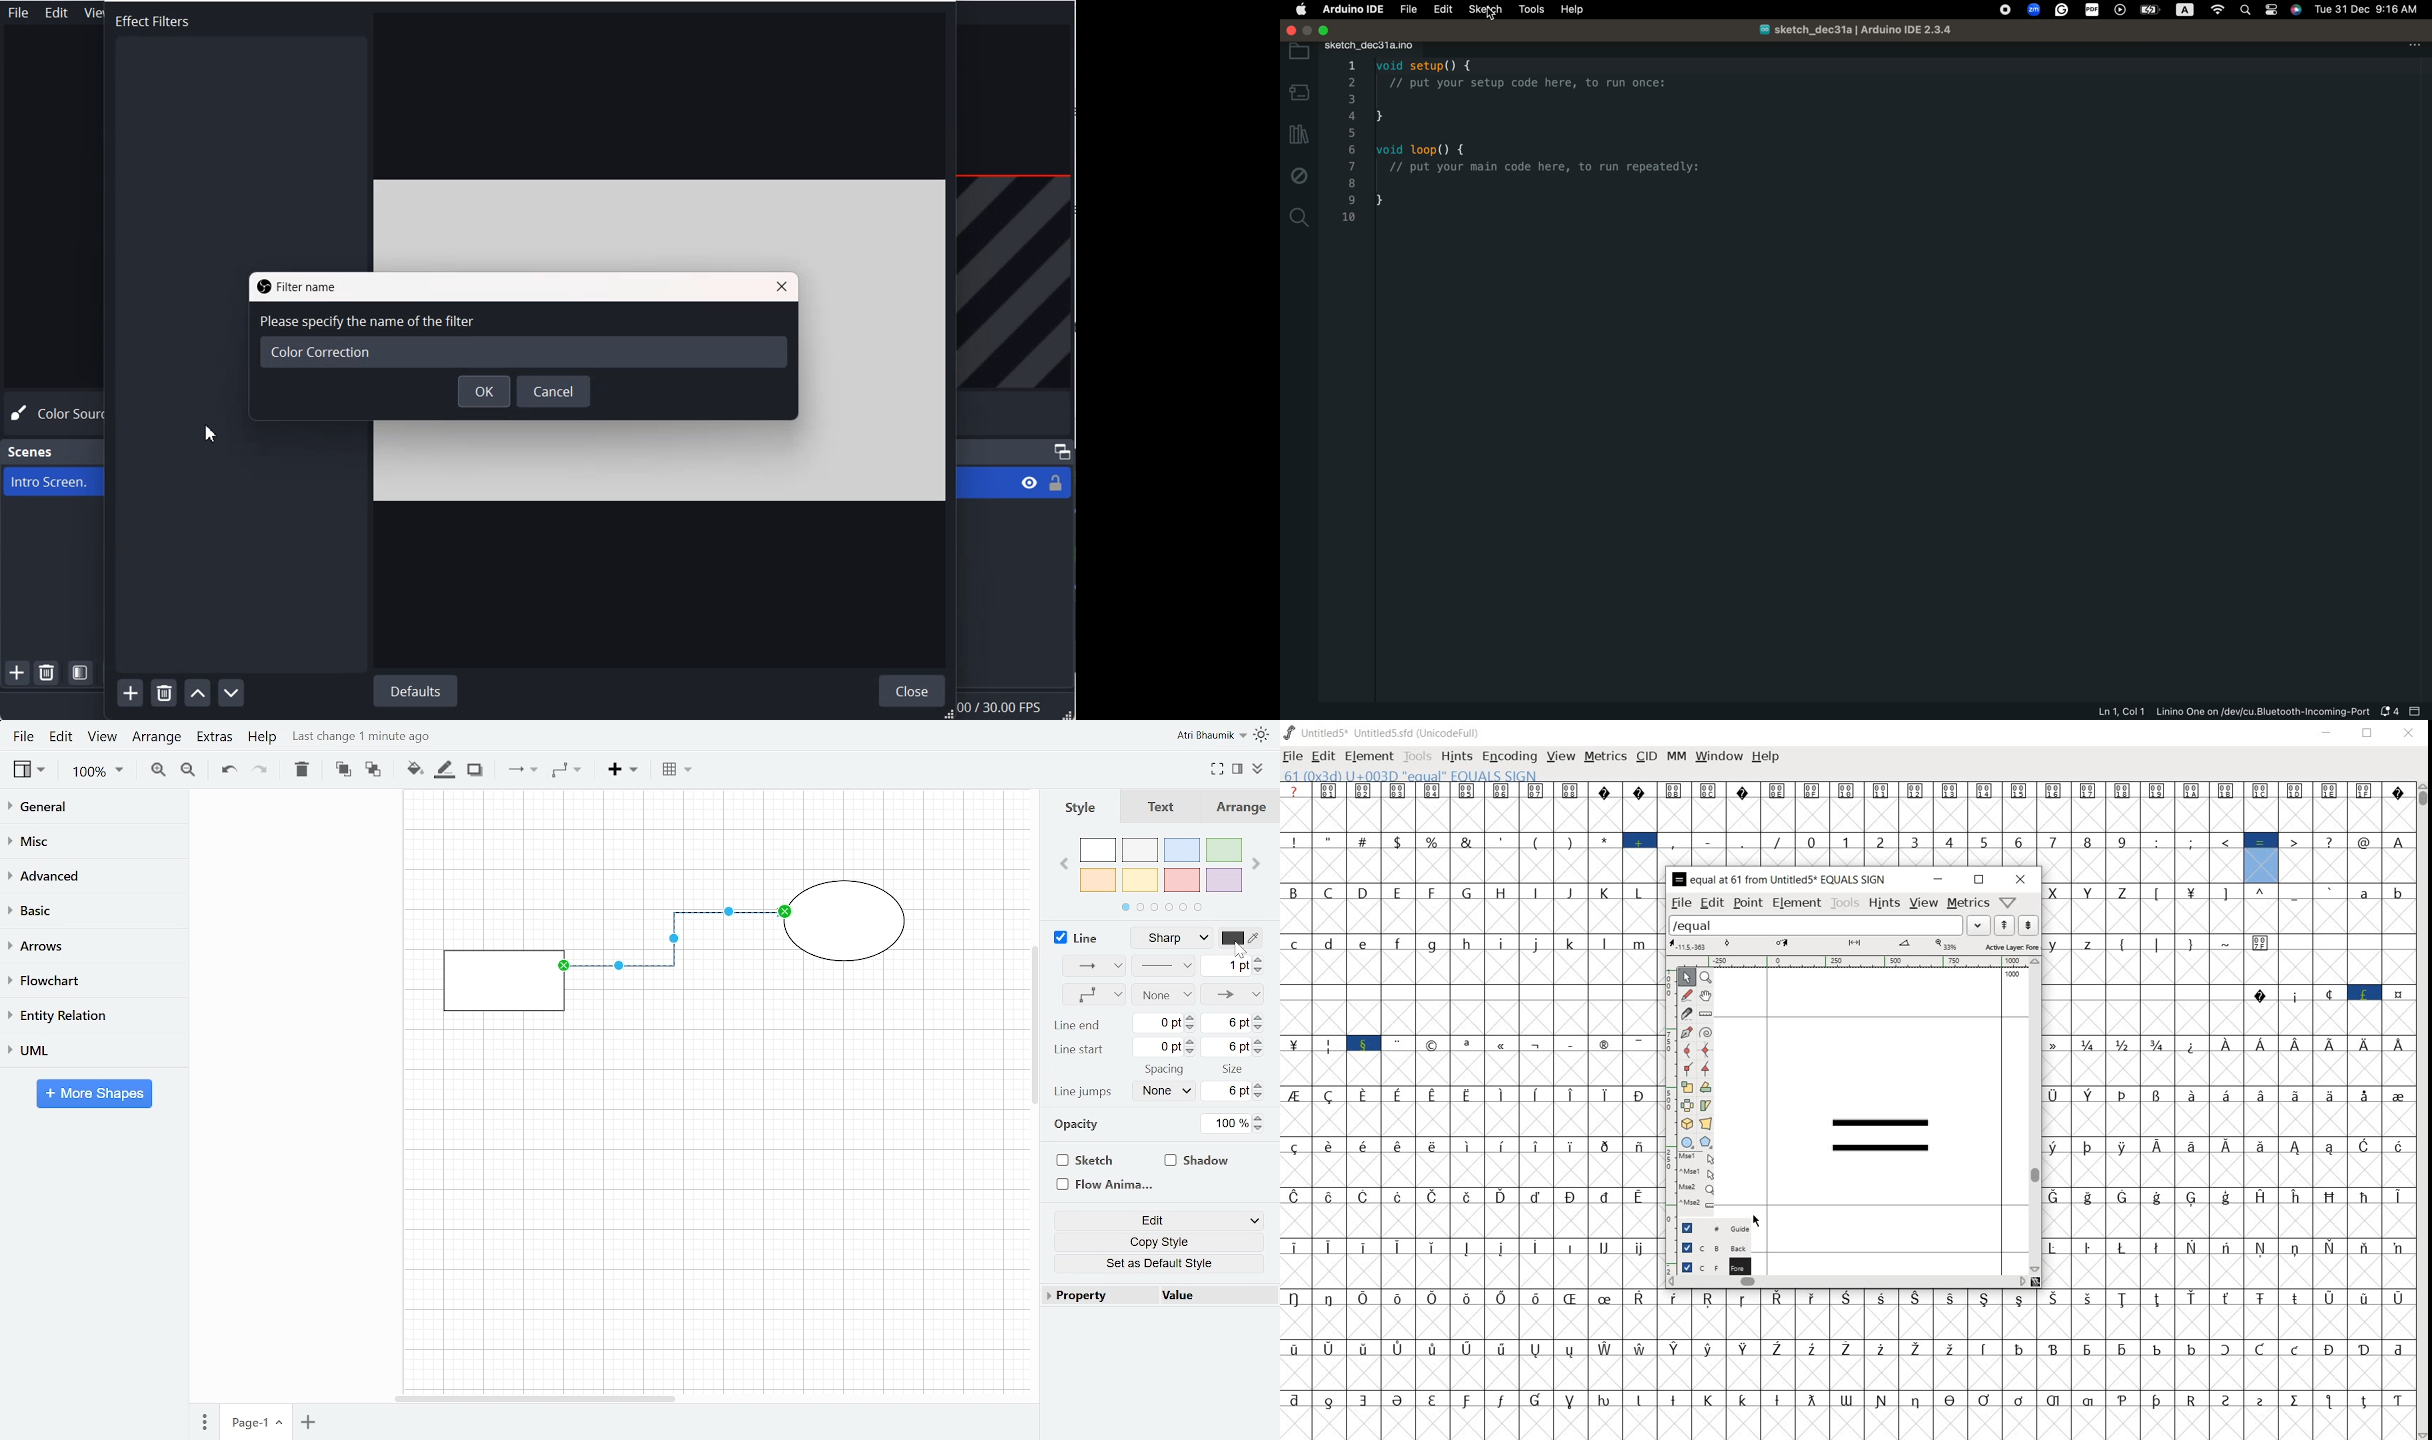 This screenshot has width=2436, height=1456. What do you see at coordinates (414, 769) in the screenshot?
I see `Fill color` at bounding box center [414, 769].